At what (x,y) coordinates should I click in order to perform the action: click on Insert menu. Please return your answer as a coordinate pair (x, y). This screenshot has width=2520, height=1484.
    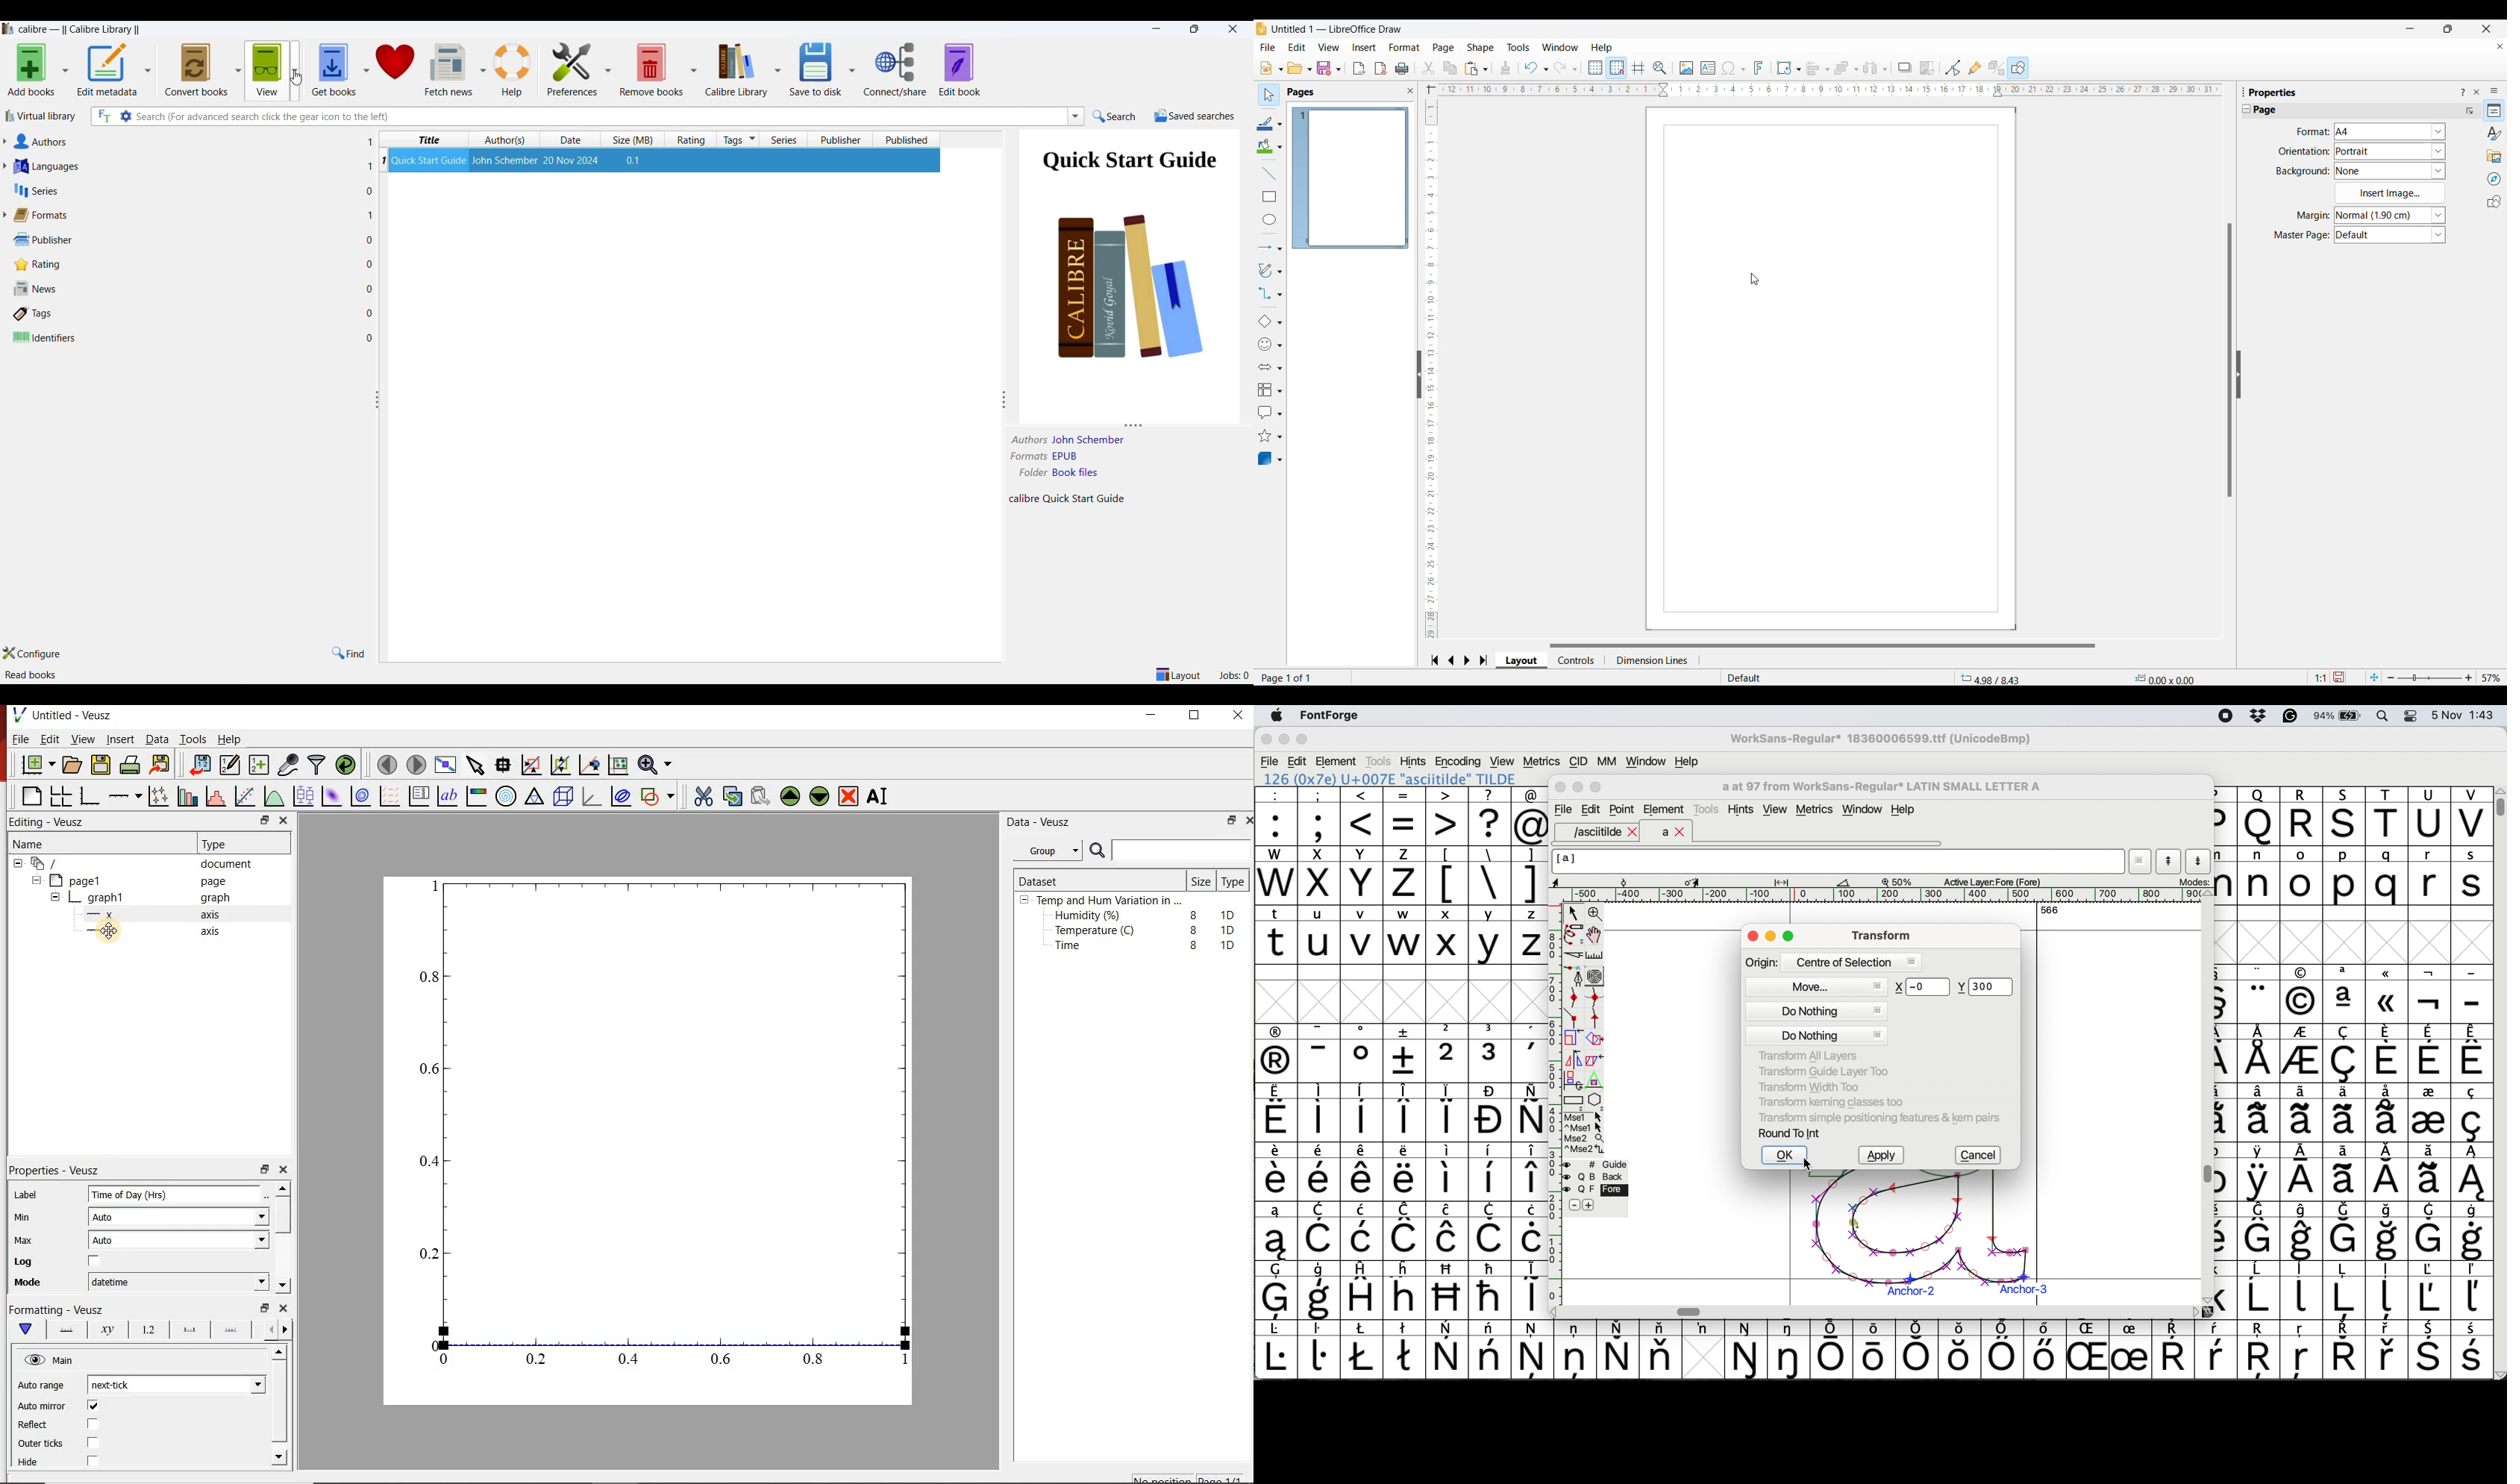
    Looking at the image, I should click on (1364, 48).